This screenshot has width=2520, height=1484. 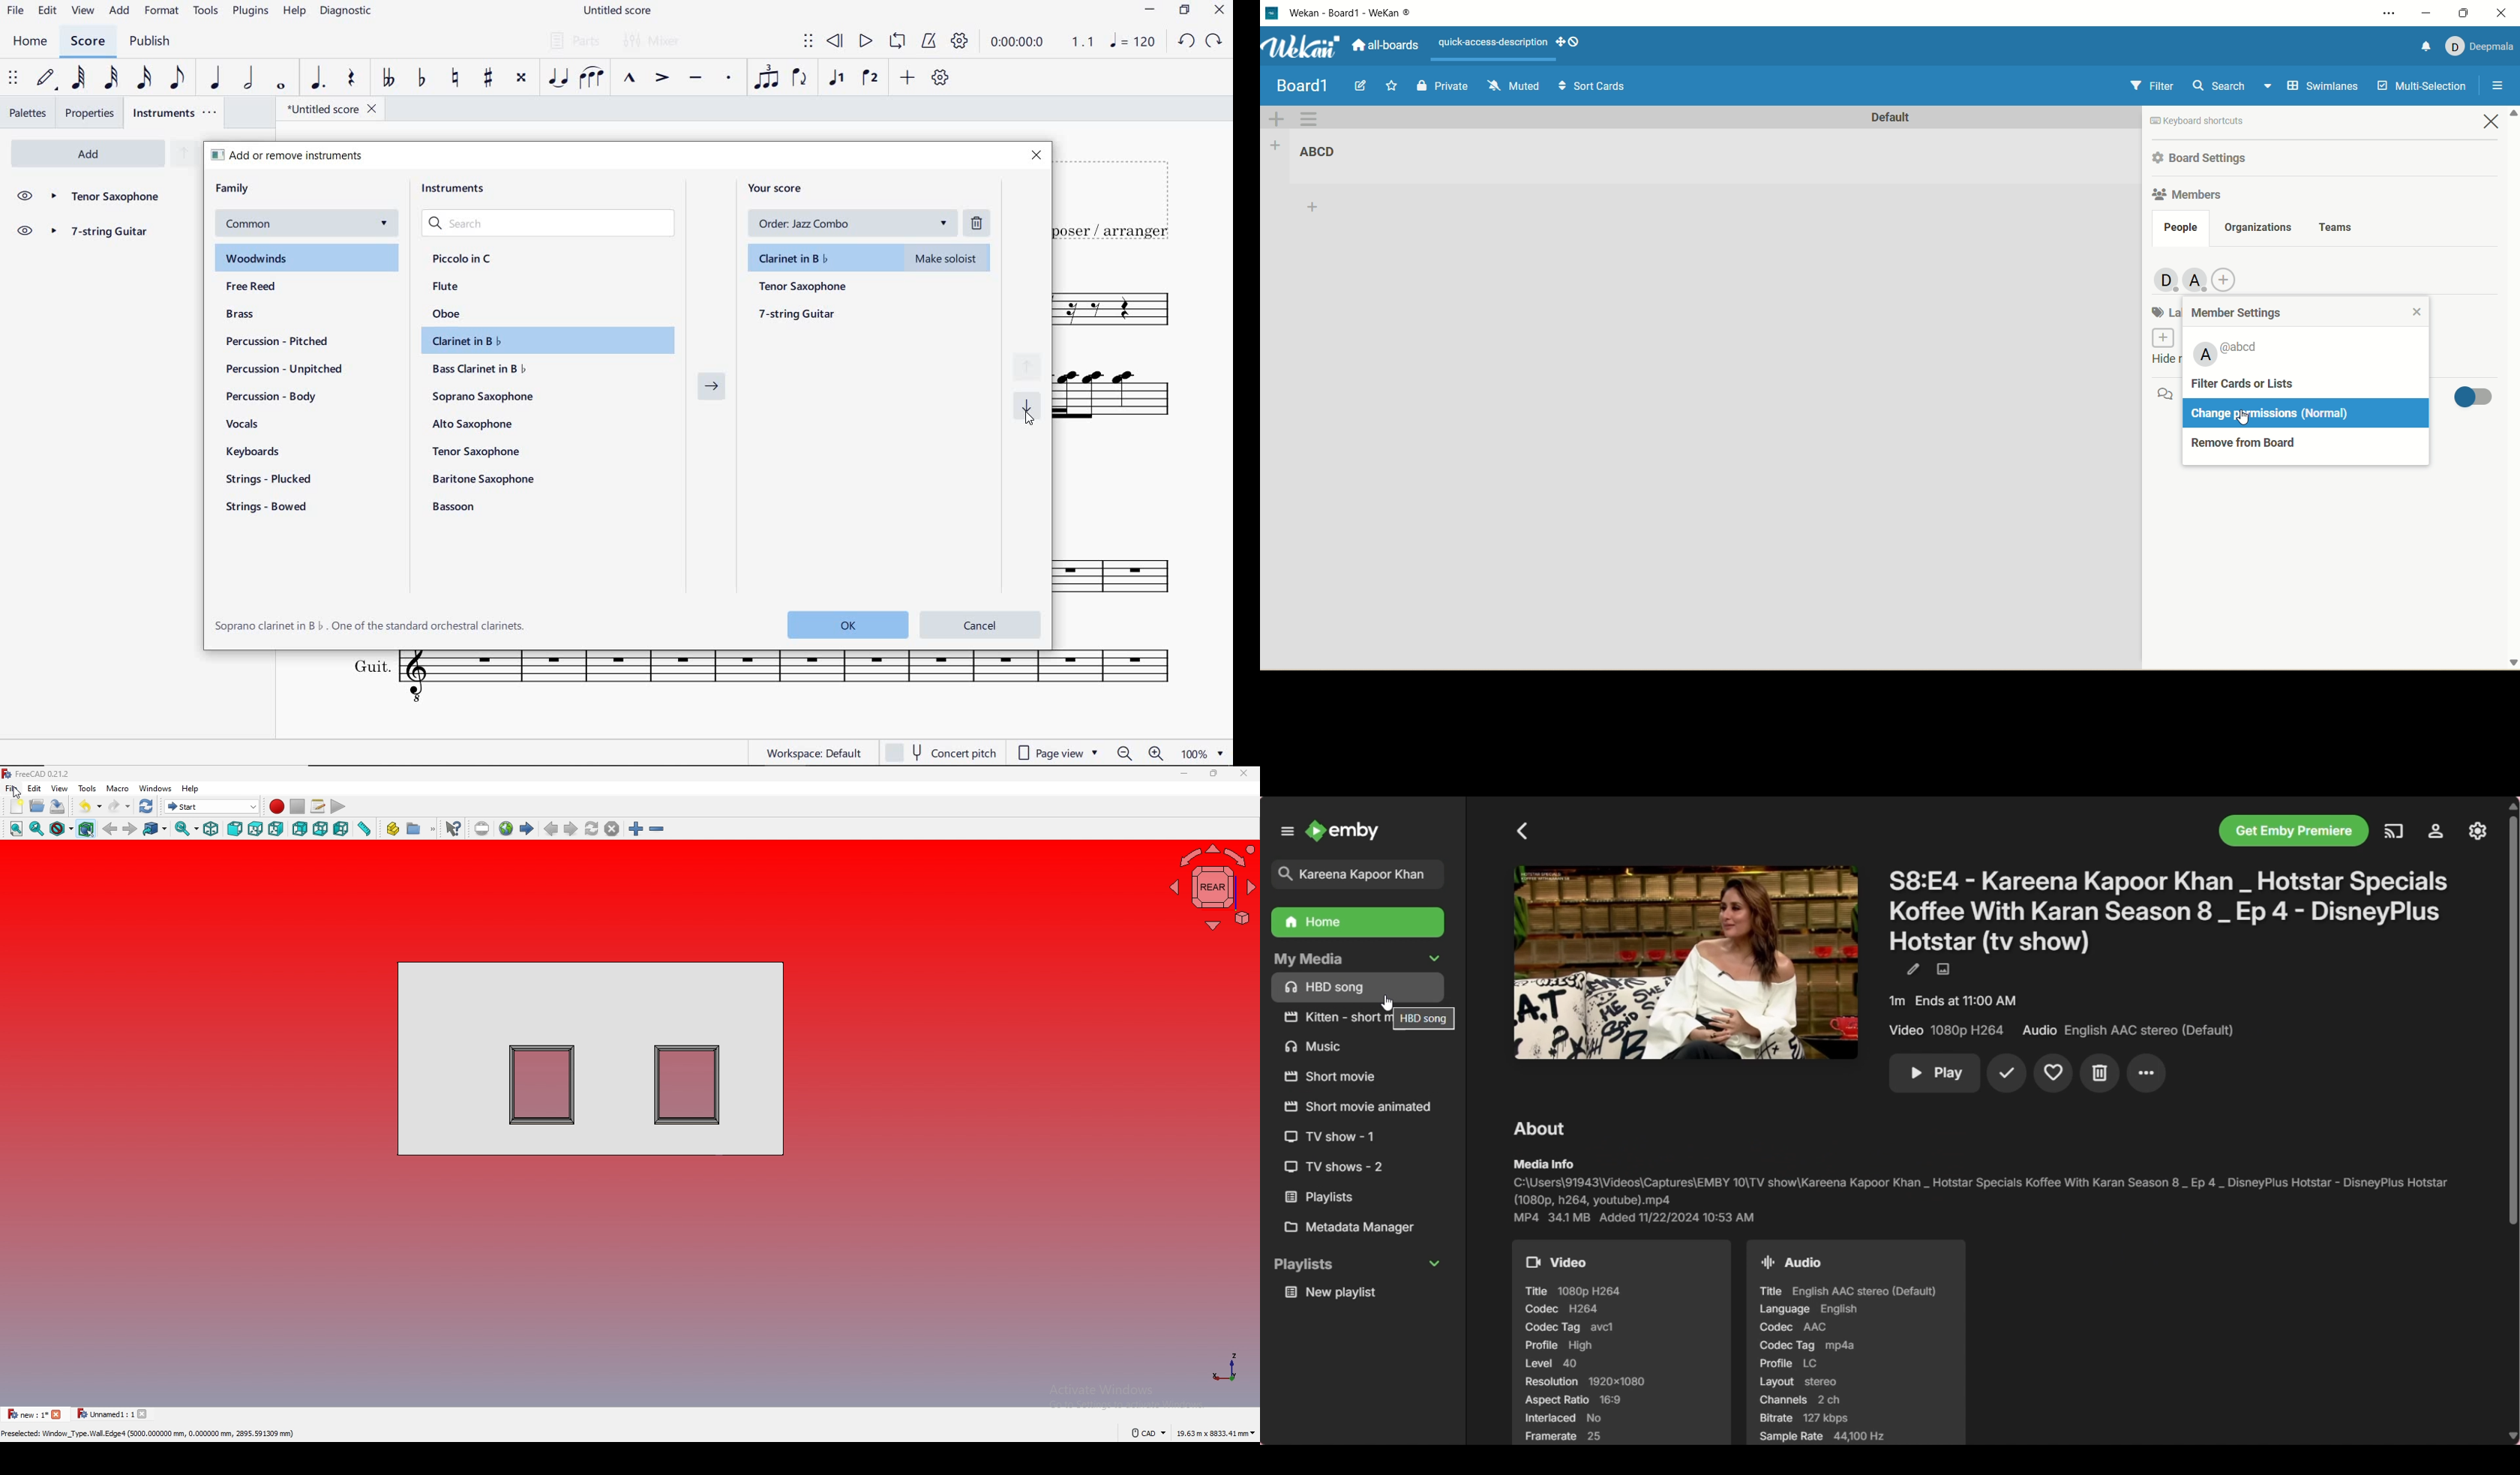 I want to click on member settings, so click(x=2240, y=313).